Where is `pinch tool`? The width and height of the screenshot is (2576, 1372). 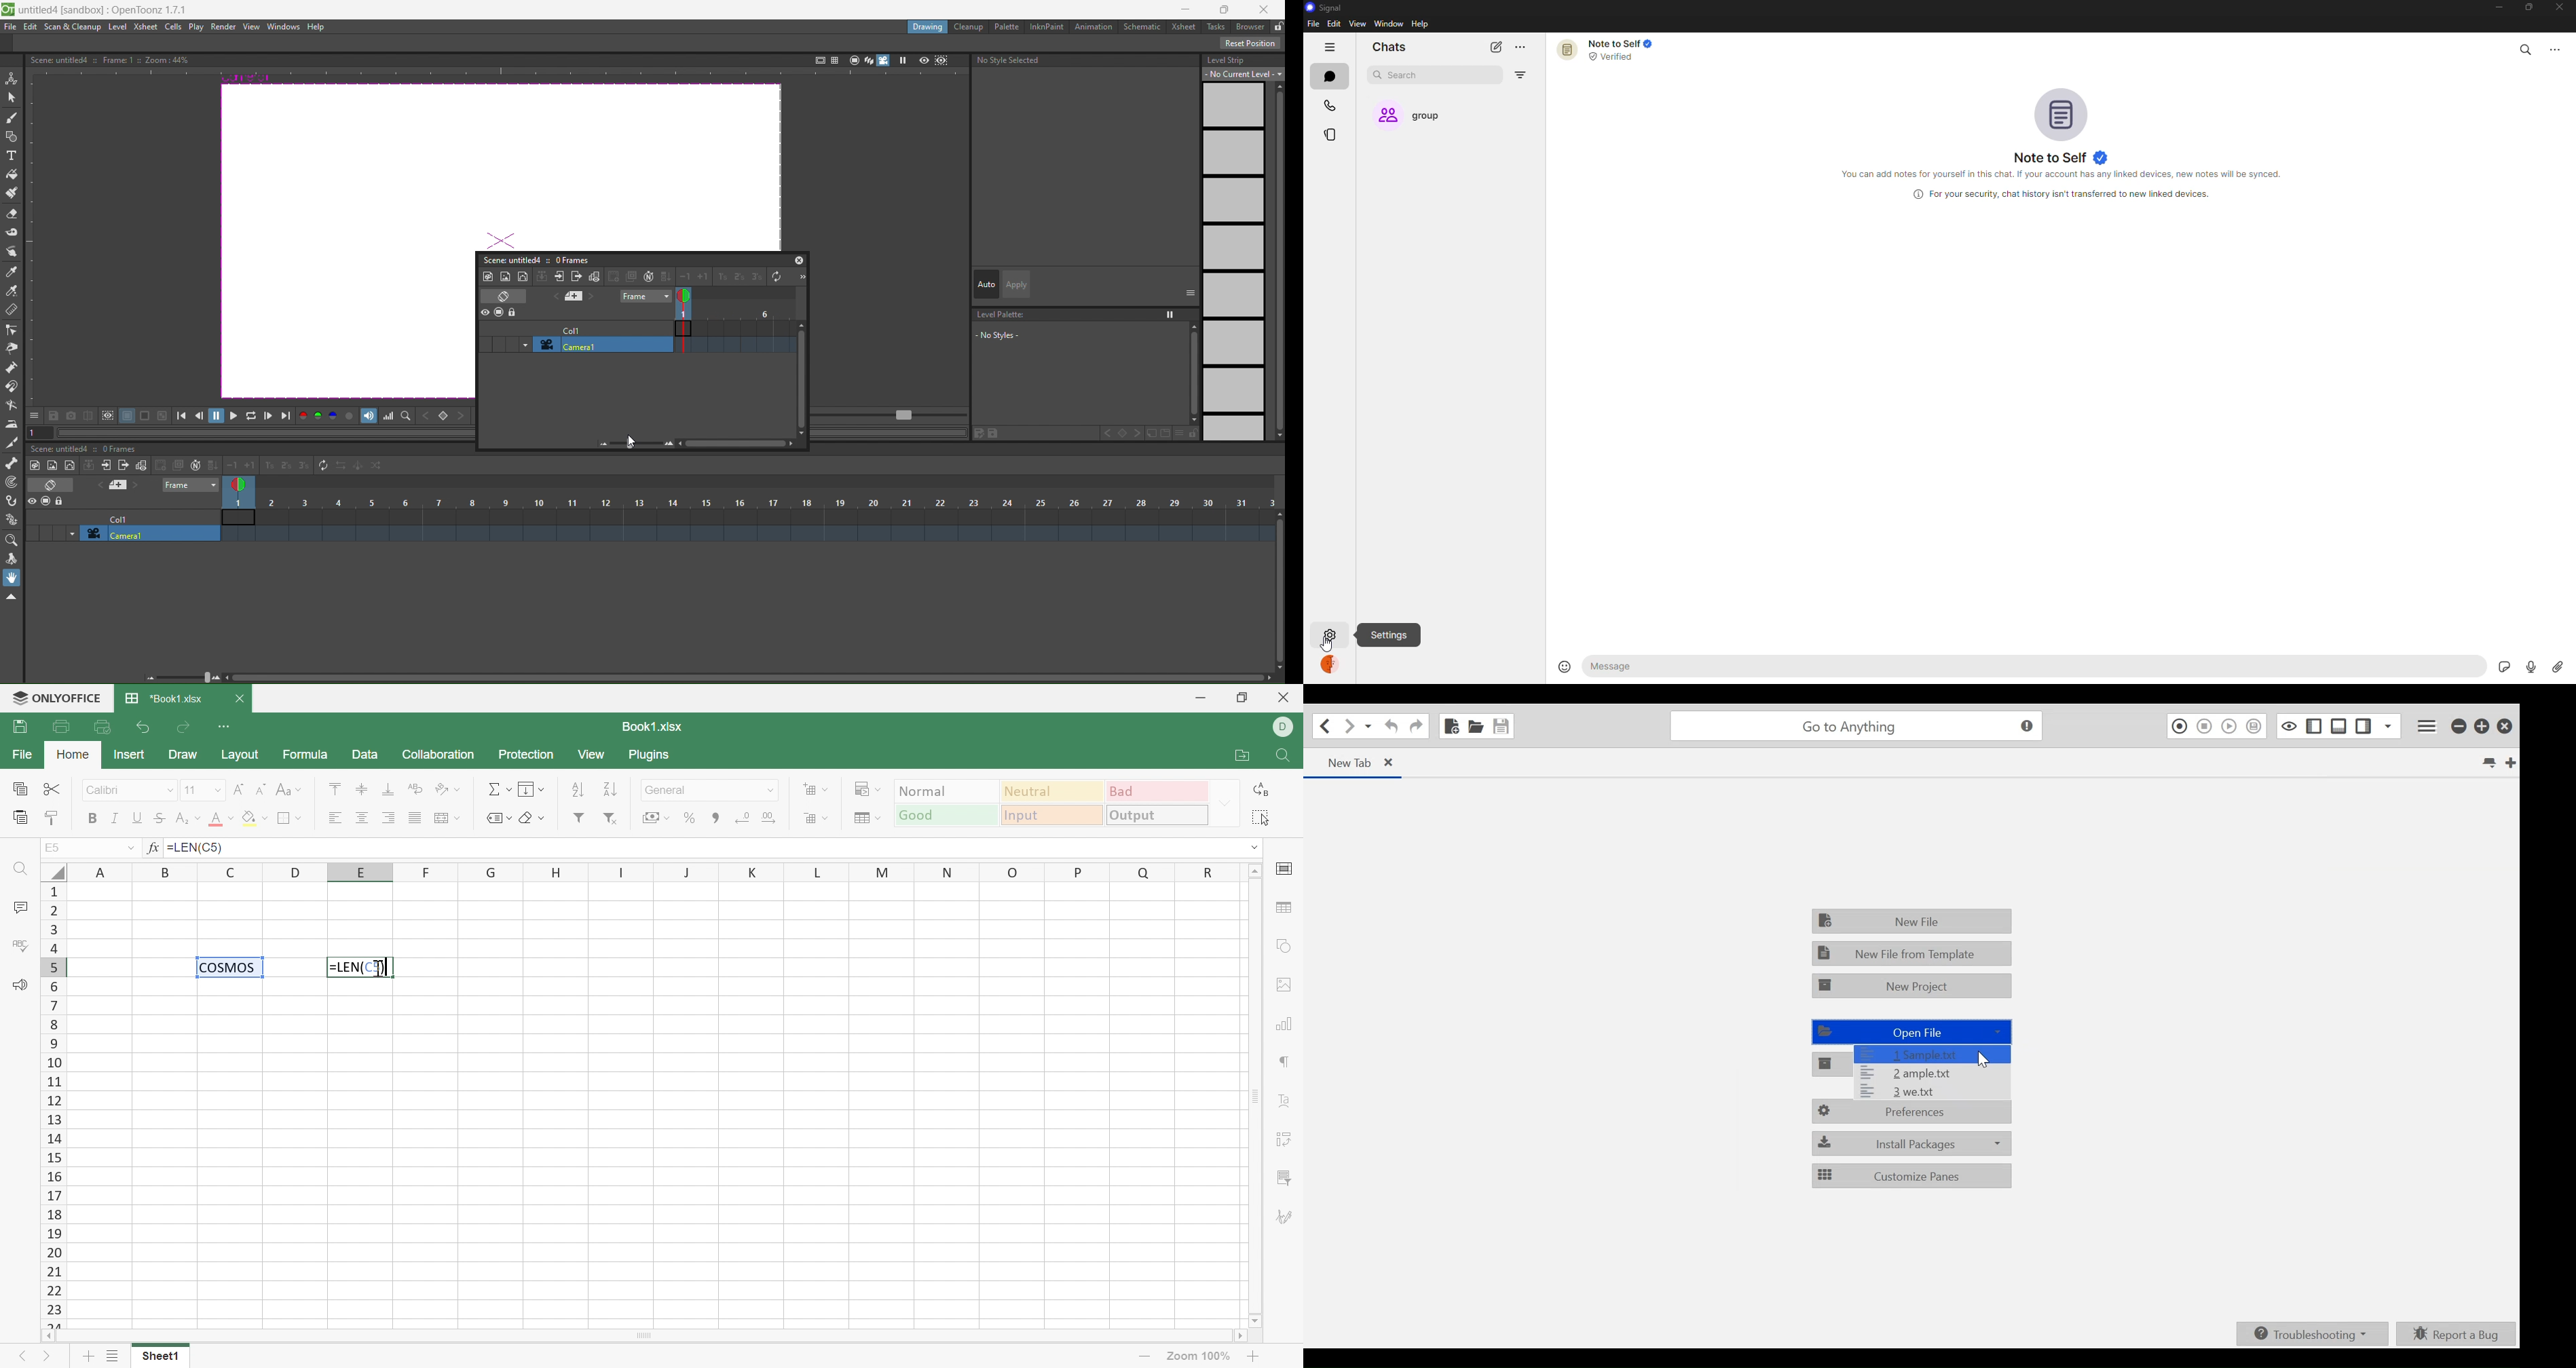 pinch tool is located at coordinates (11, 348).